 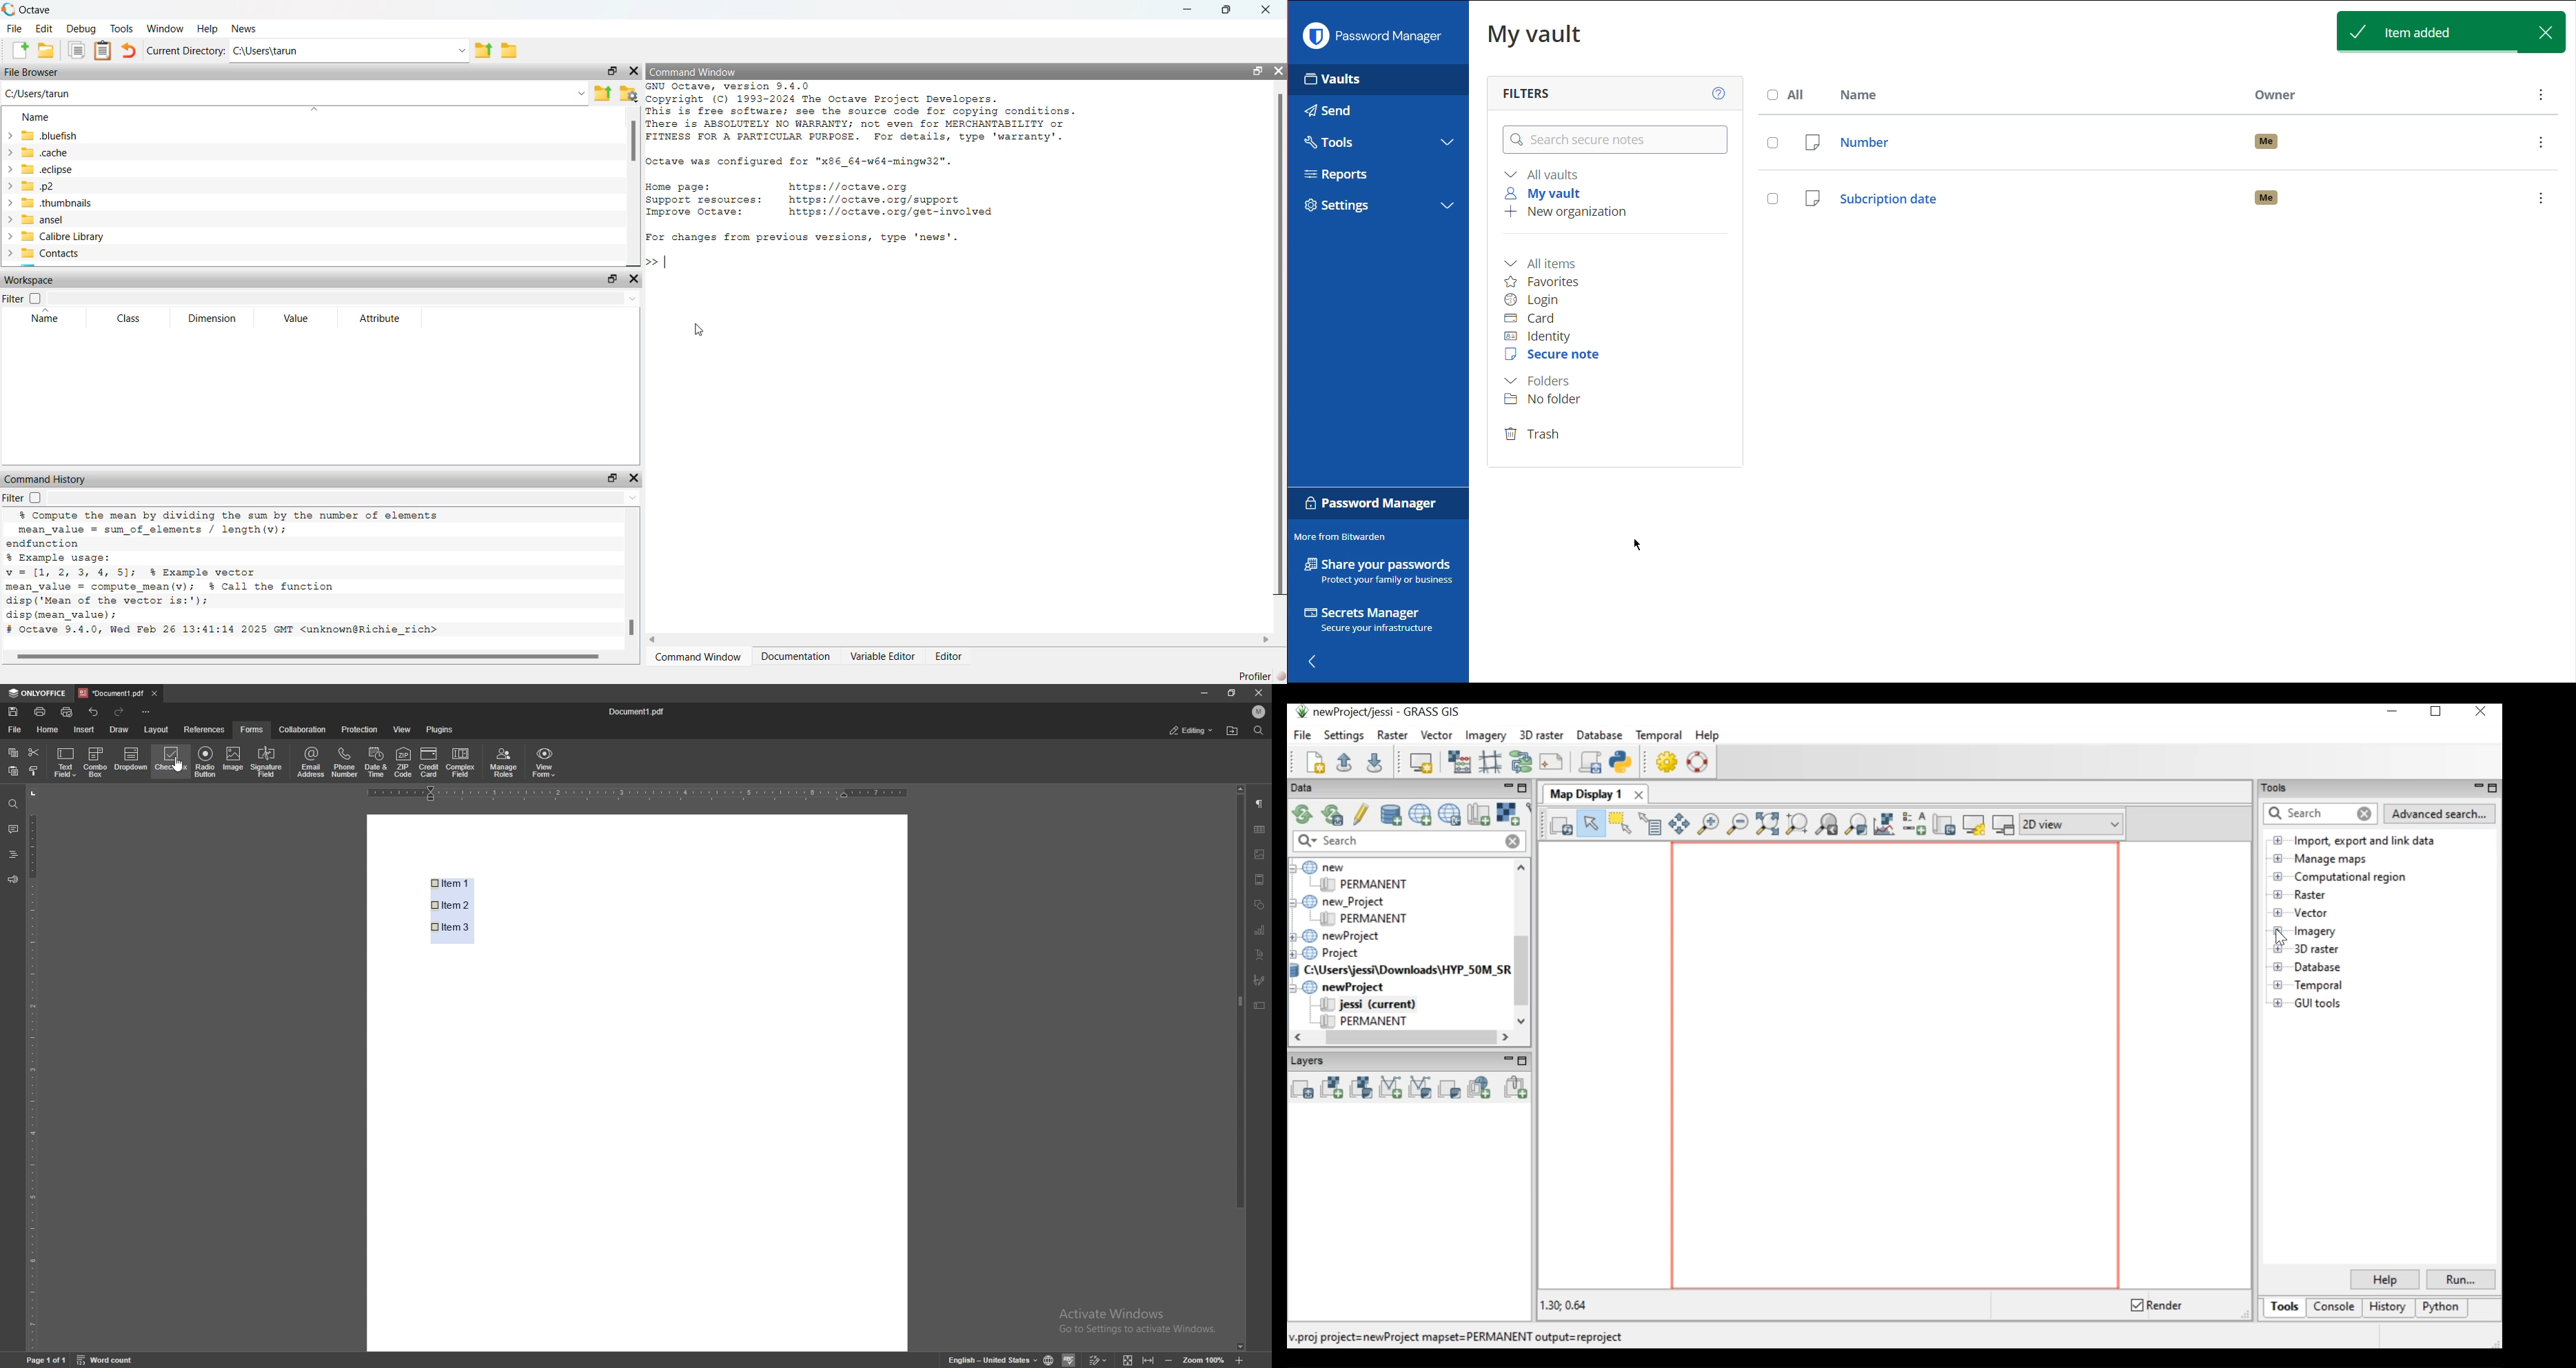 I want to click on draw, so click(x=121, y=729).